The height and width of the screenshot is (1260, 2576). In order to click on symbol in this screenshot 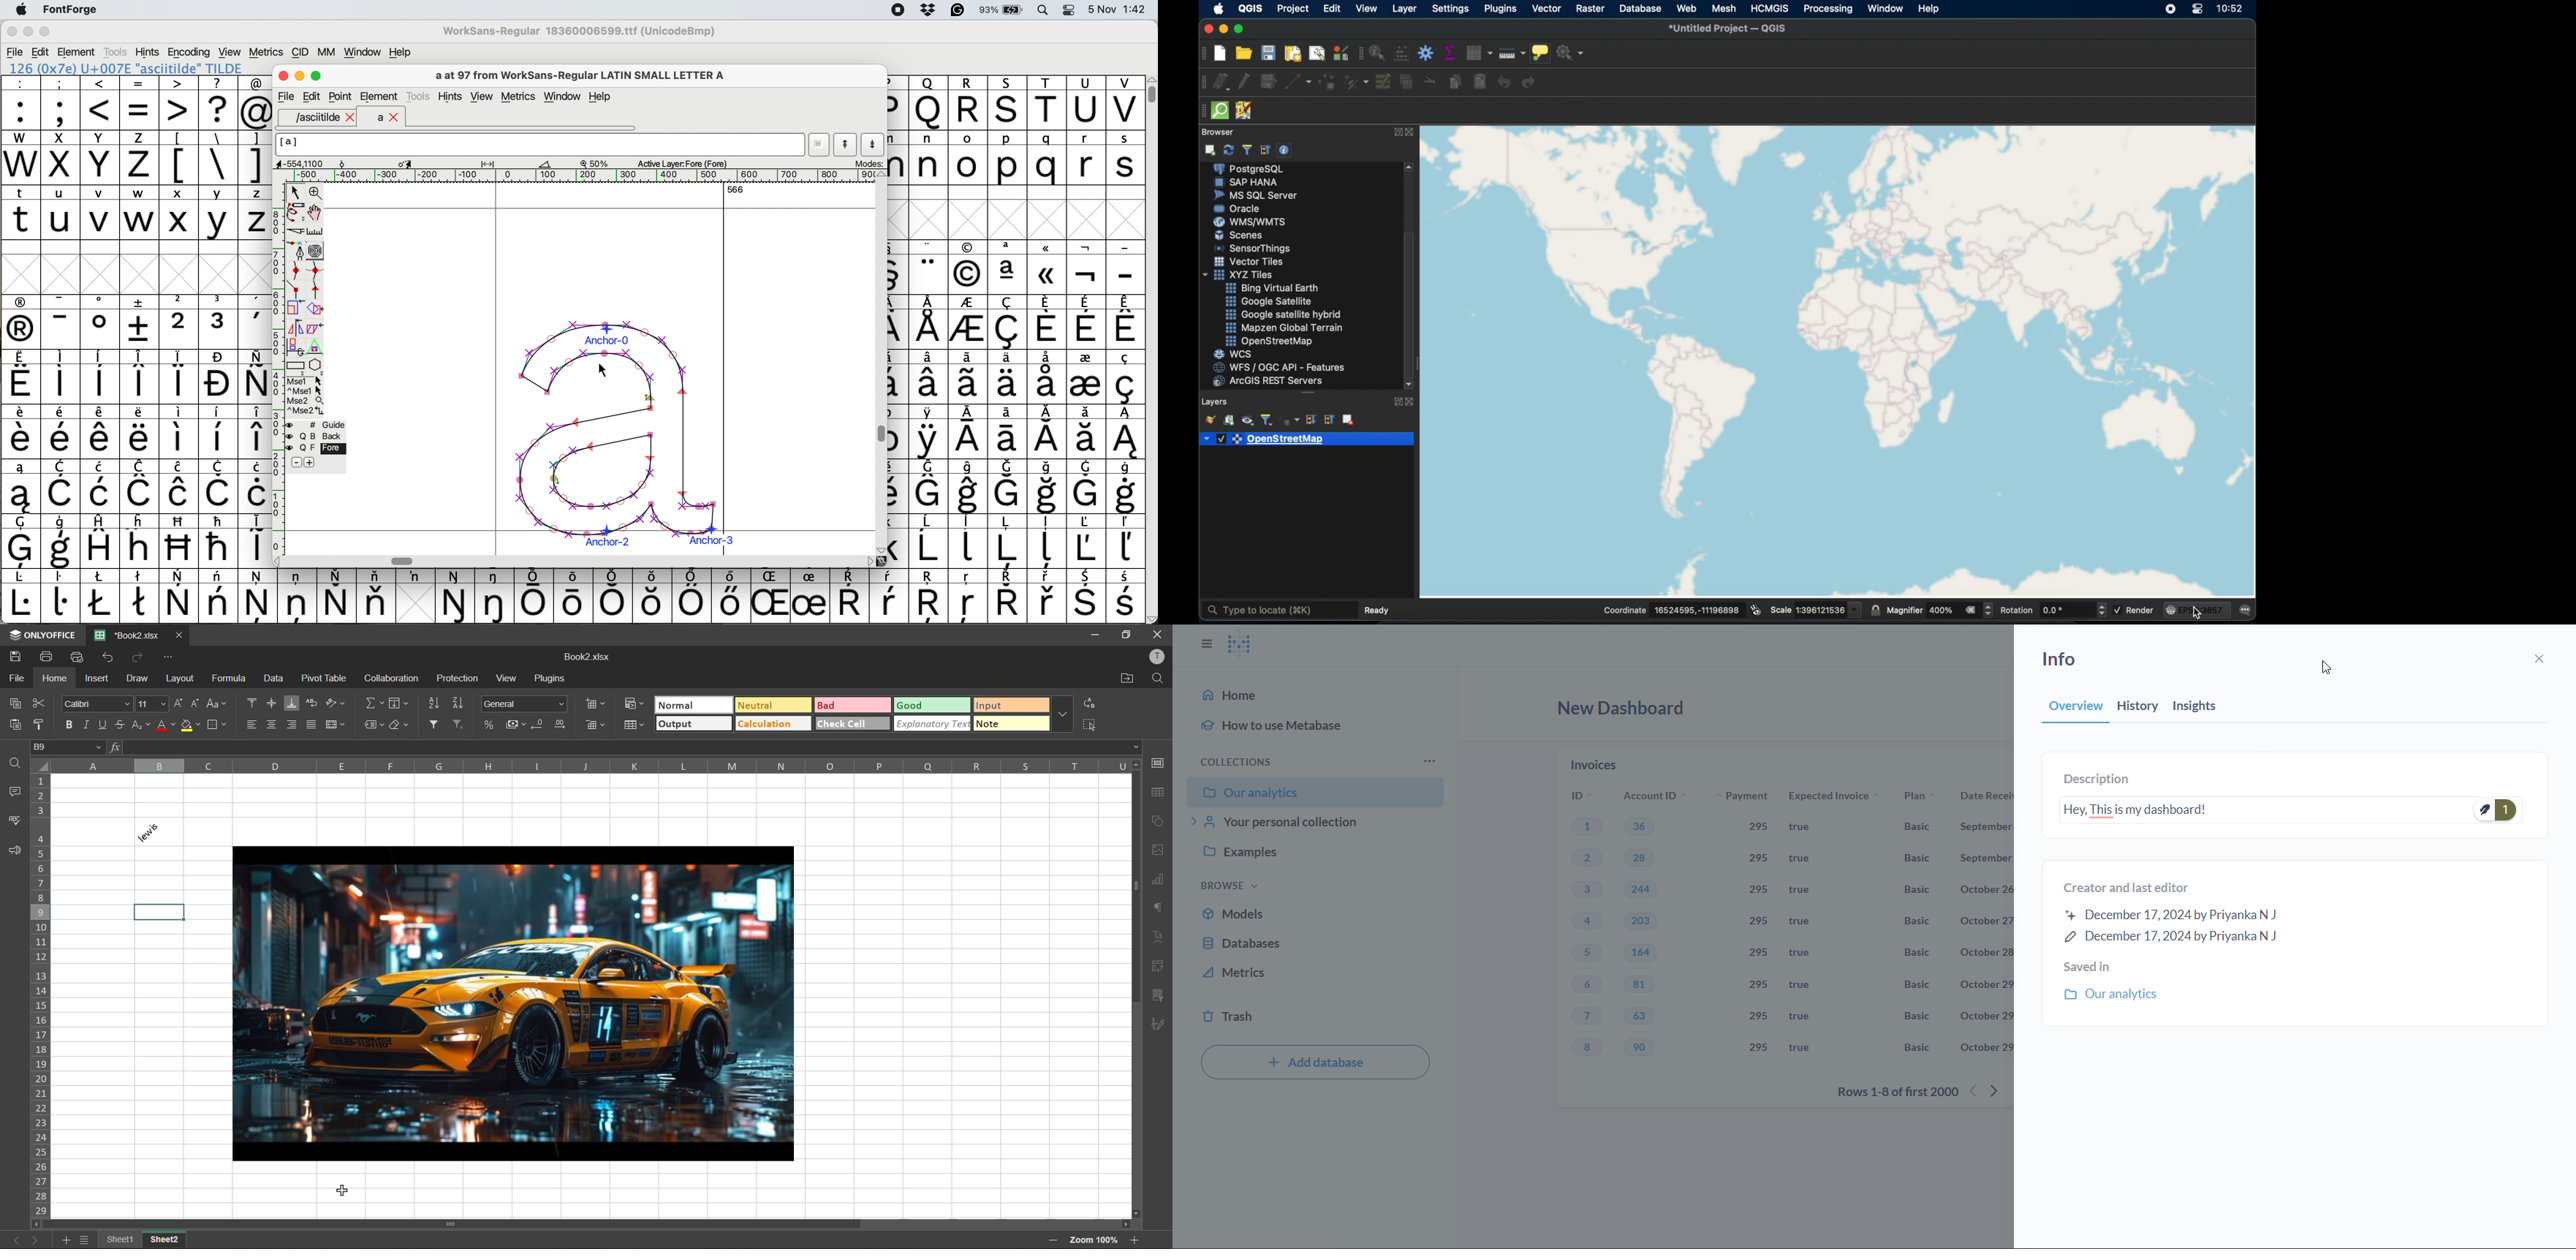, I will do `click(970, 487)`.